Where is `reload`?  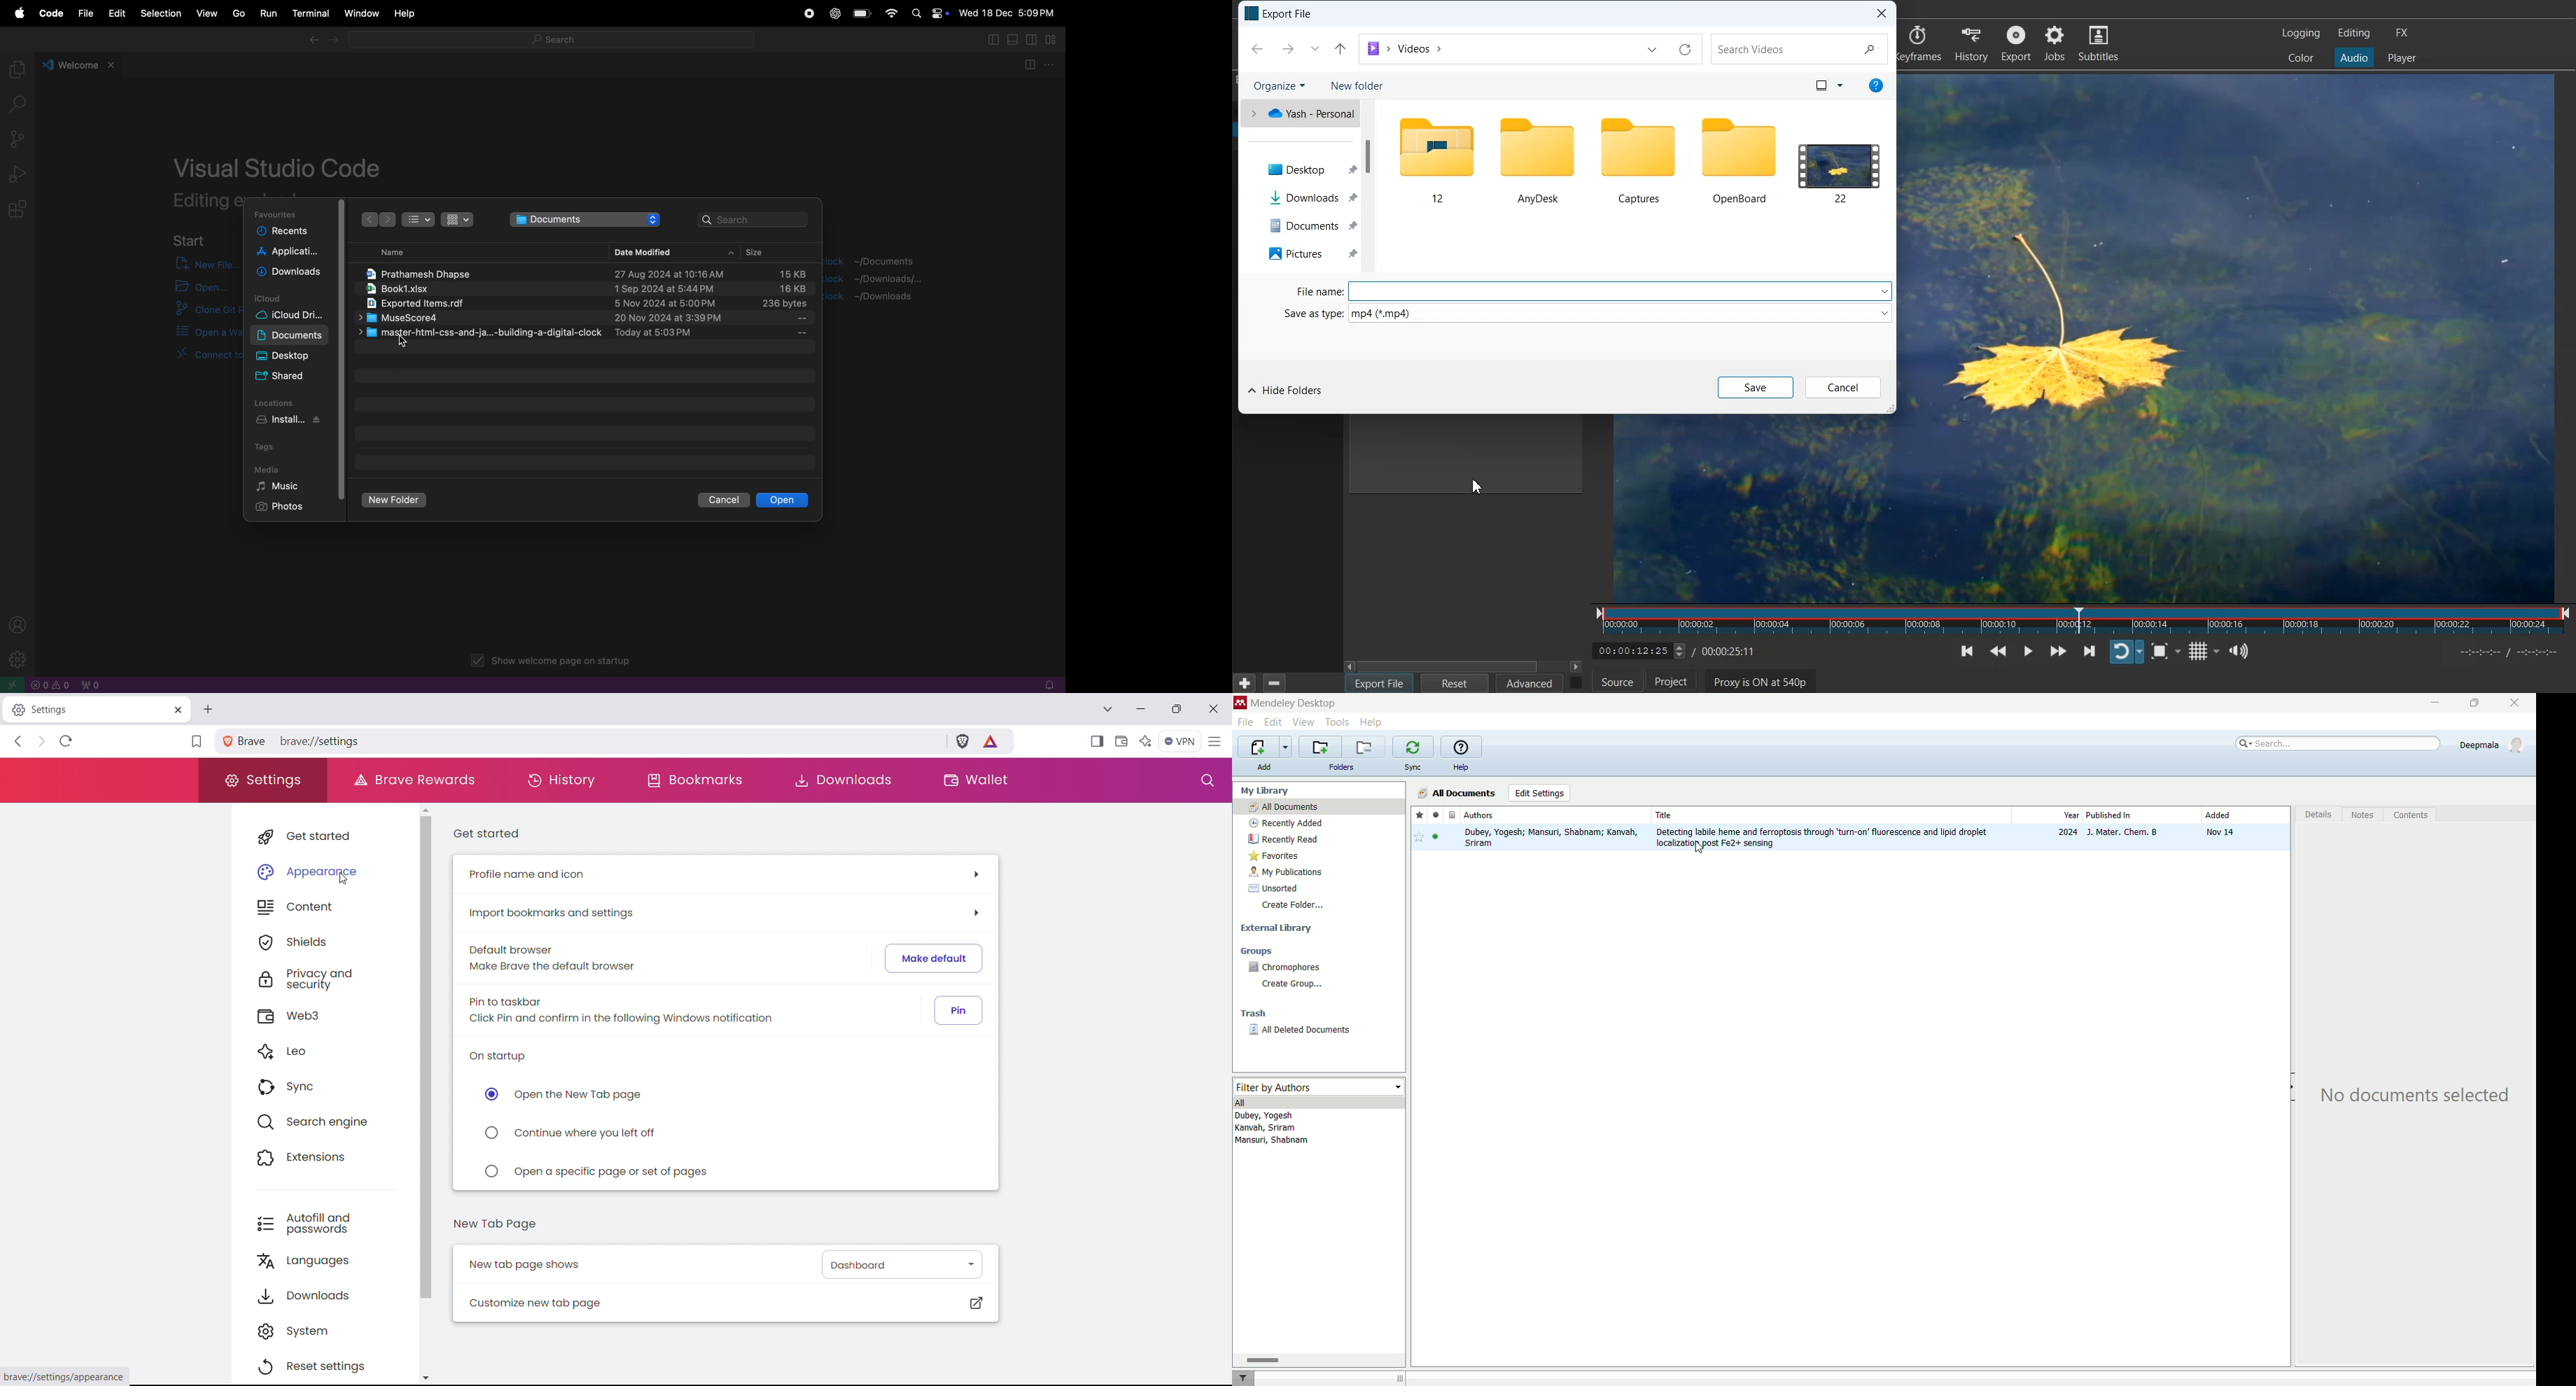 reload is located at coordinates (1687, 50).